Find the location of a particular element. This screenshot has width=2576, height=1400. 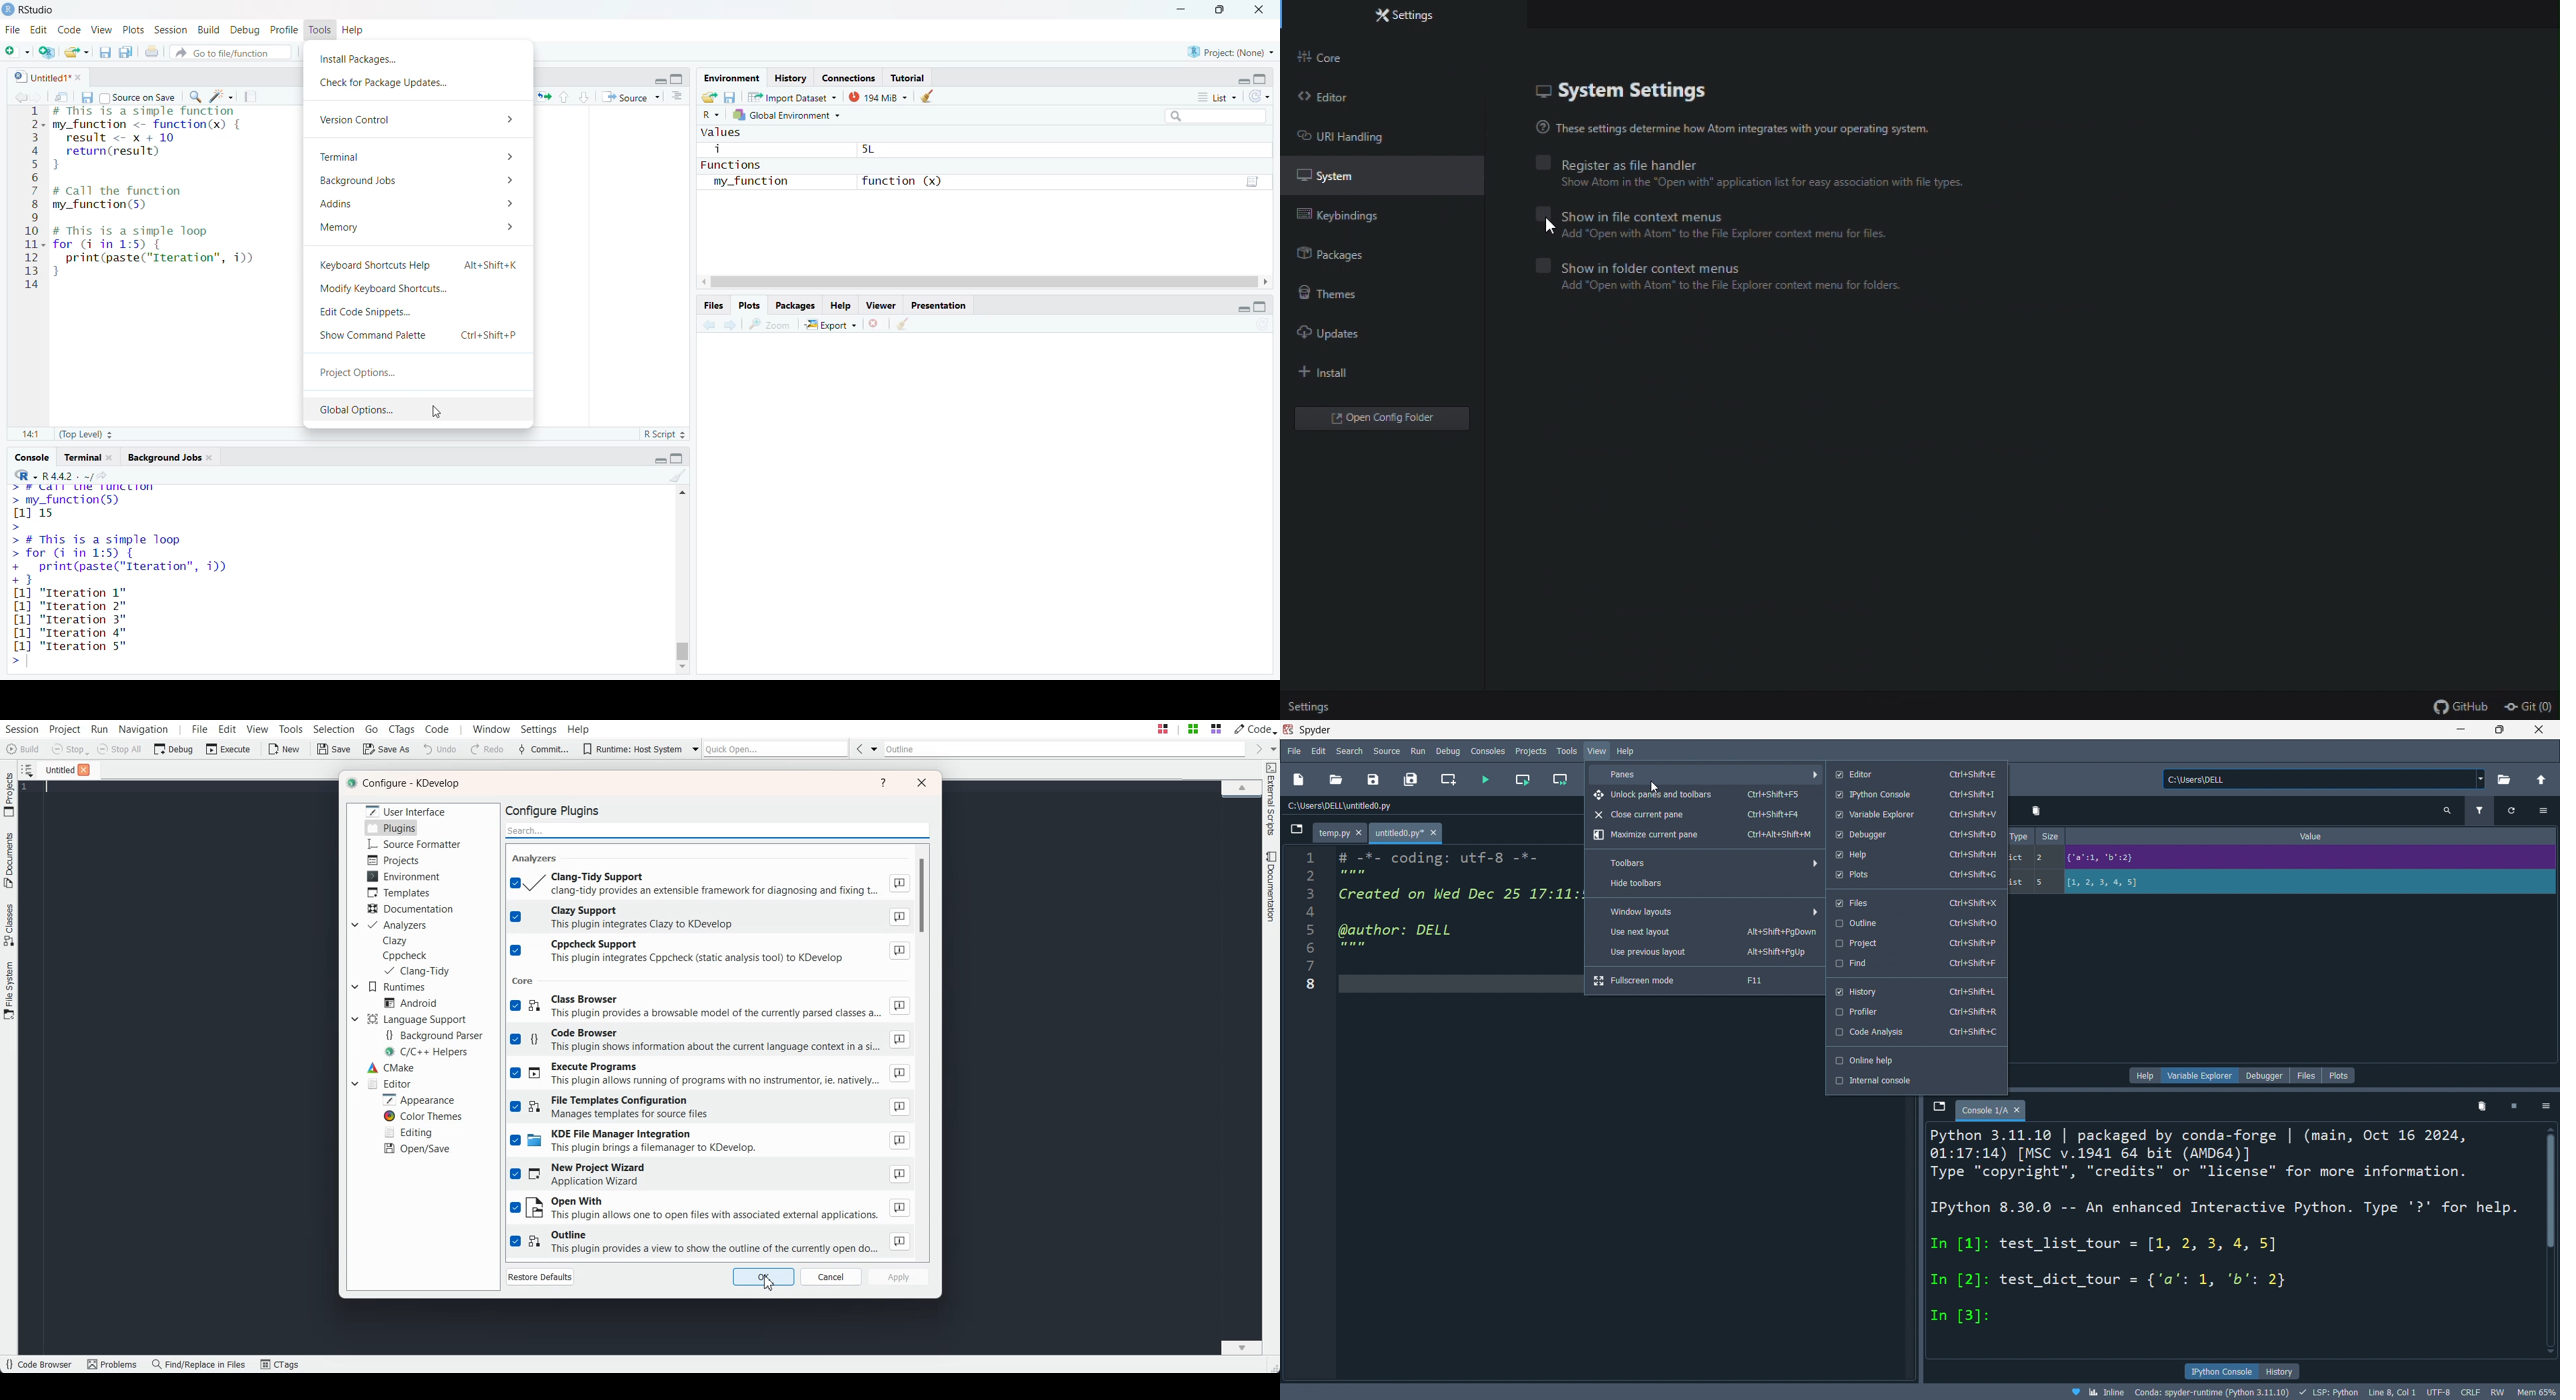

maximize is located at coordinates (680, 459).